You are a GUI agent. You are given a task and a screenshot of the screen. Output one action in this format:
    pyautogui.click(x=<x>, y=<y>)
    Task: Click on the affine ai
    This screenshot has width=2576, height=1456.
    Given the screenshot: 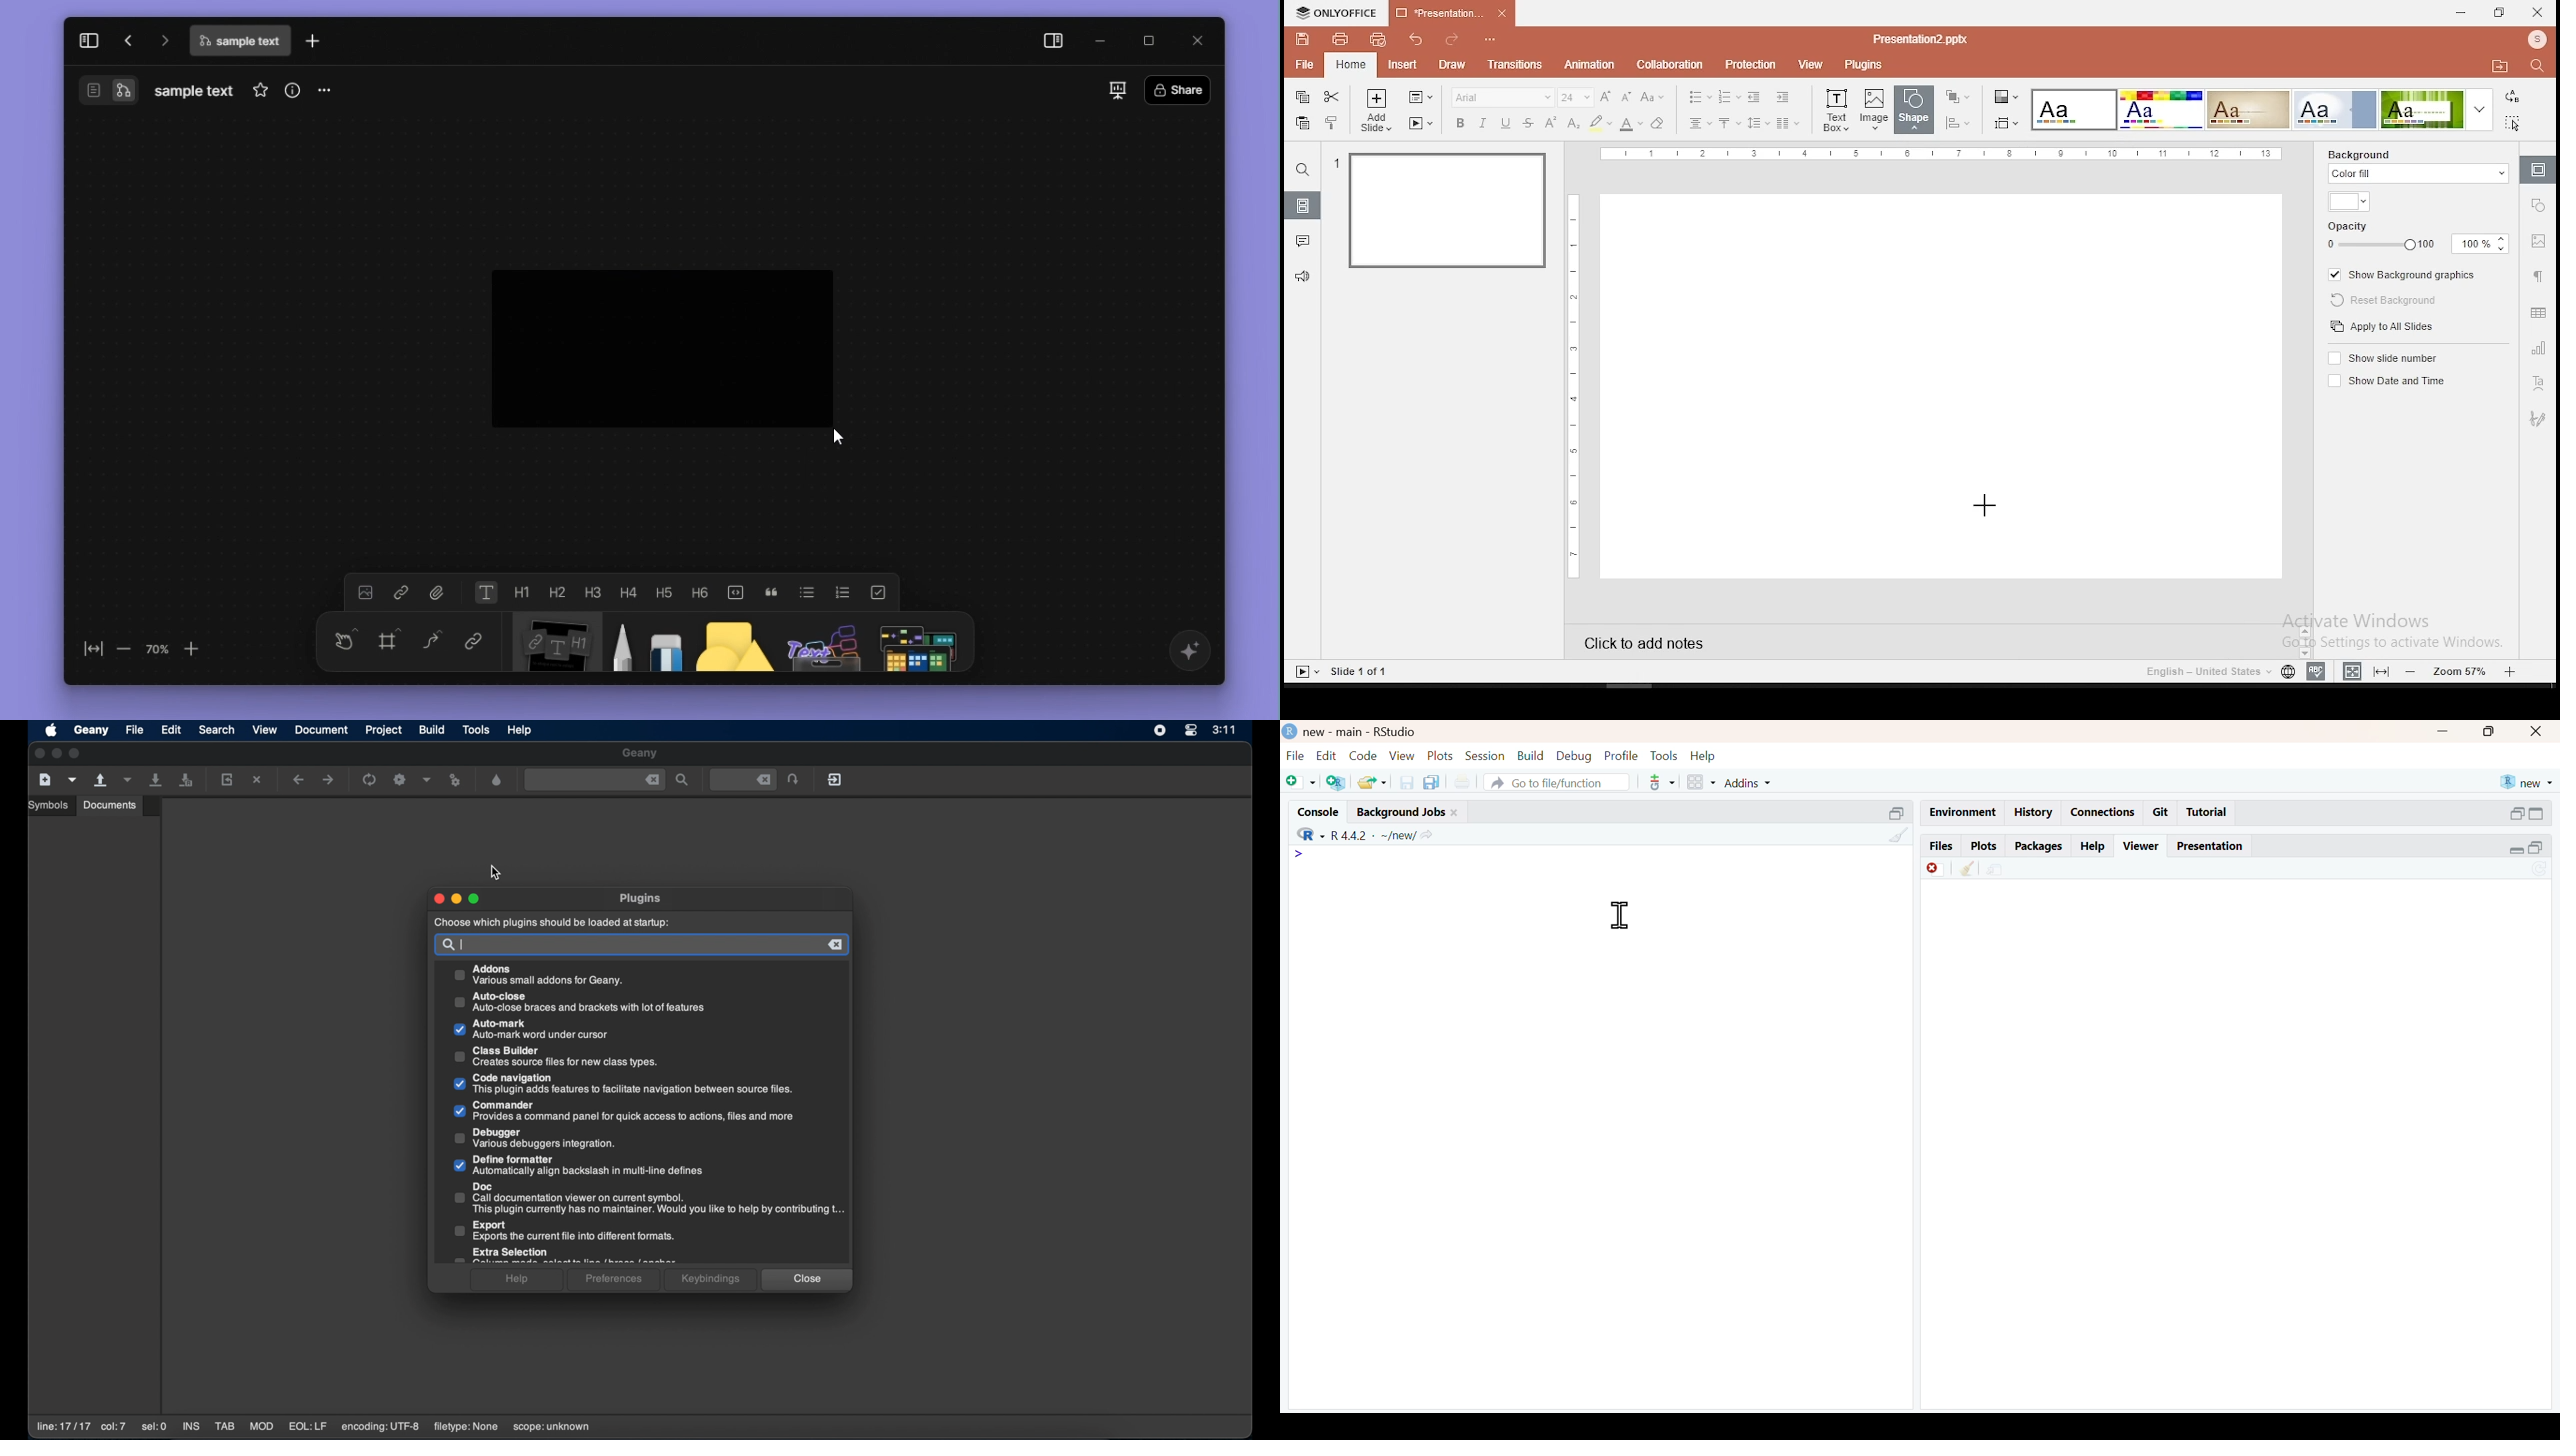 What is the action you would take?
    pyautogui.click(x=1187, y=651)
    